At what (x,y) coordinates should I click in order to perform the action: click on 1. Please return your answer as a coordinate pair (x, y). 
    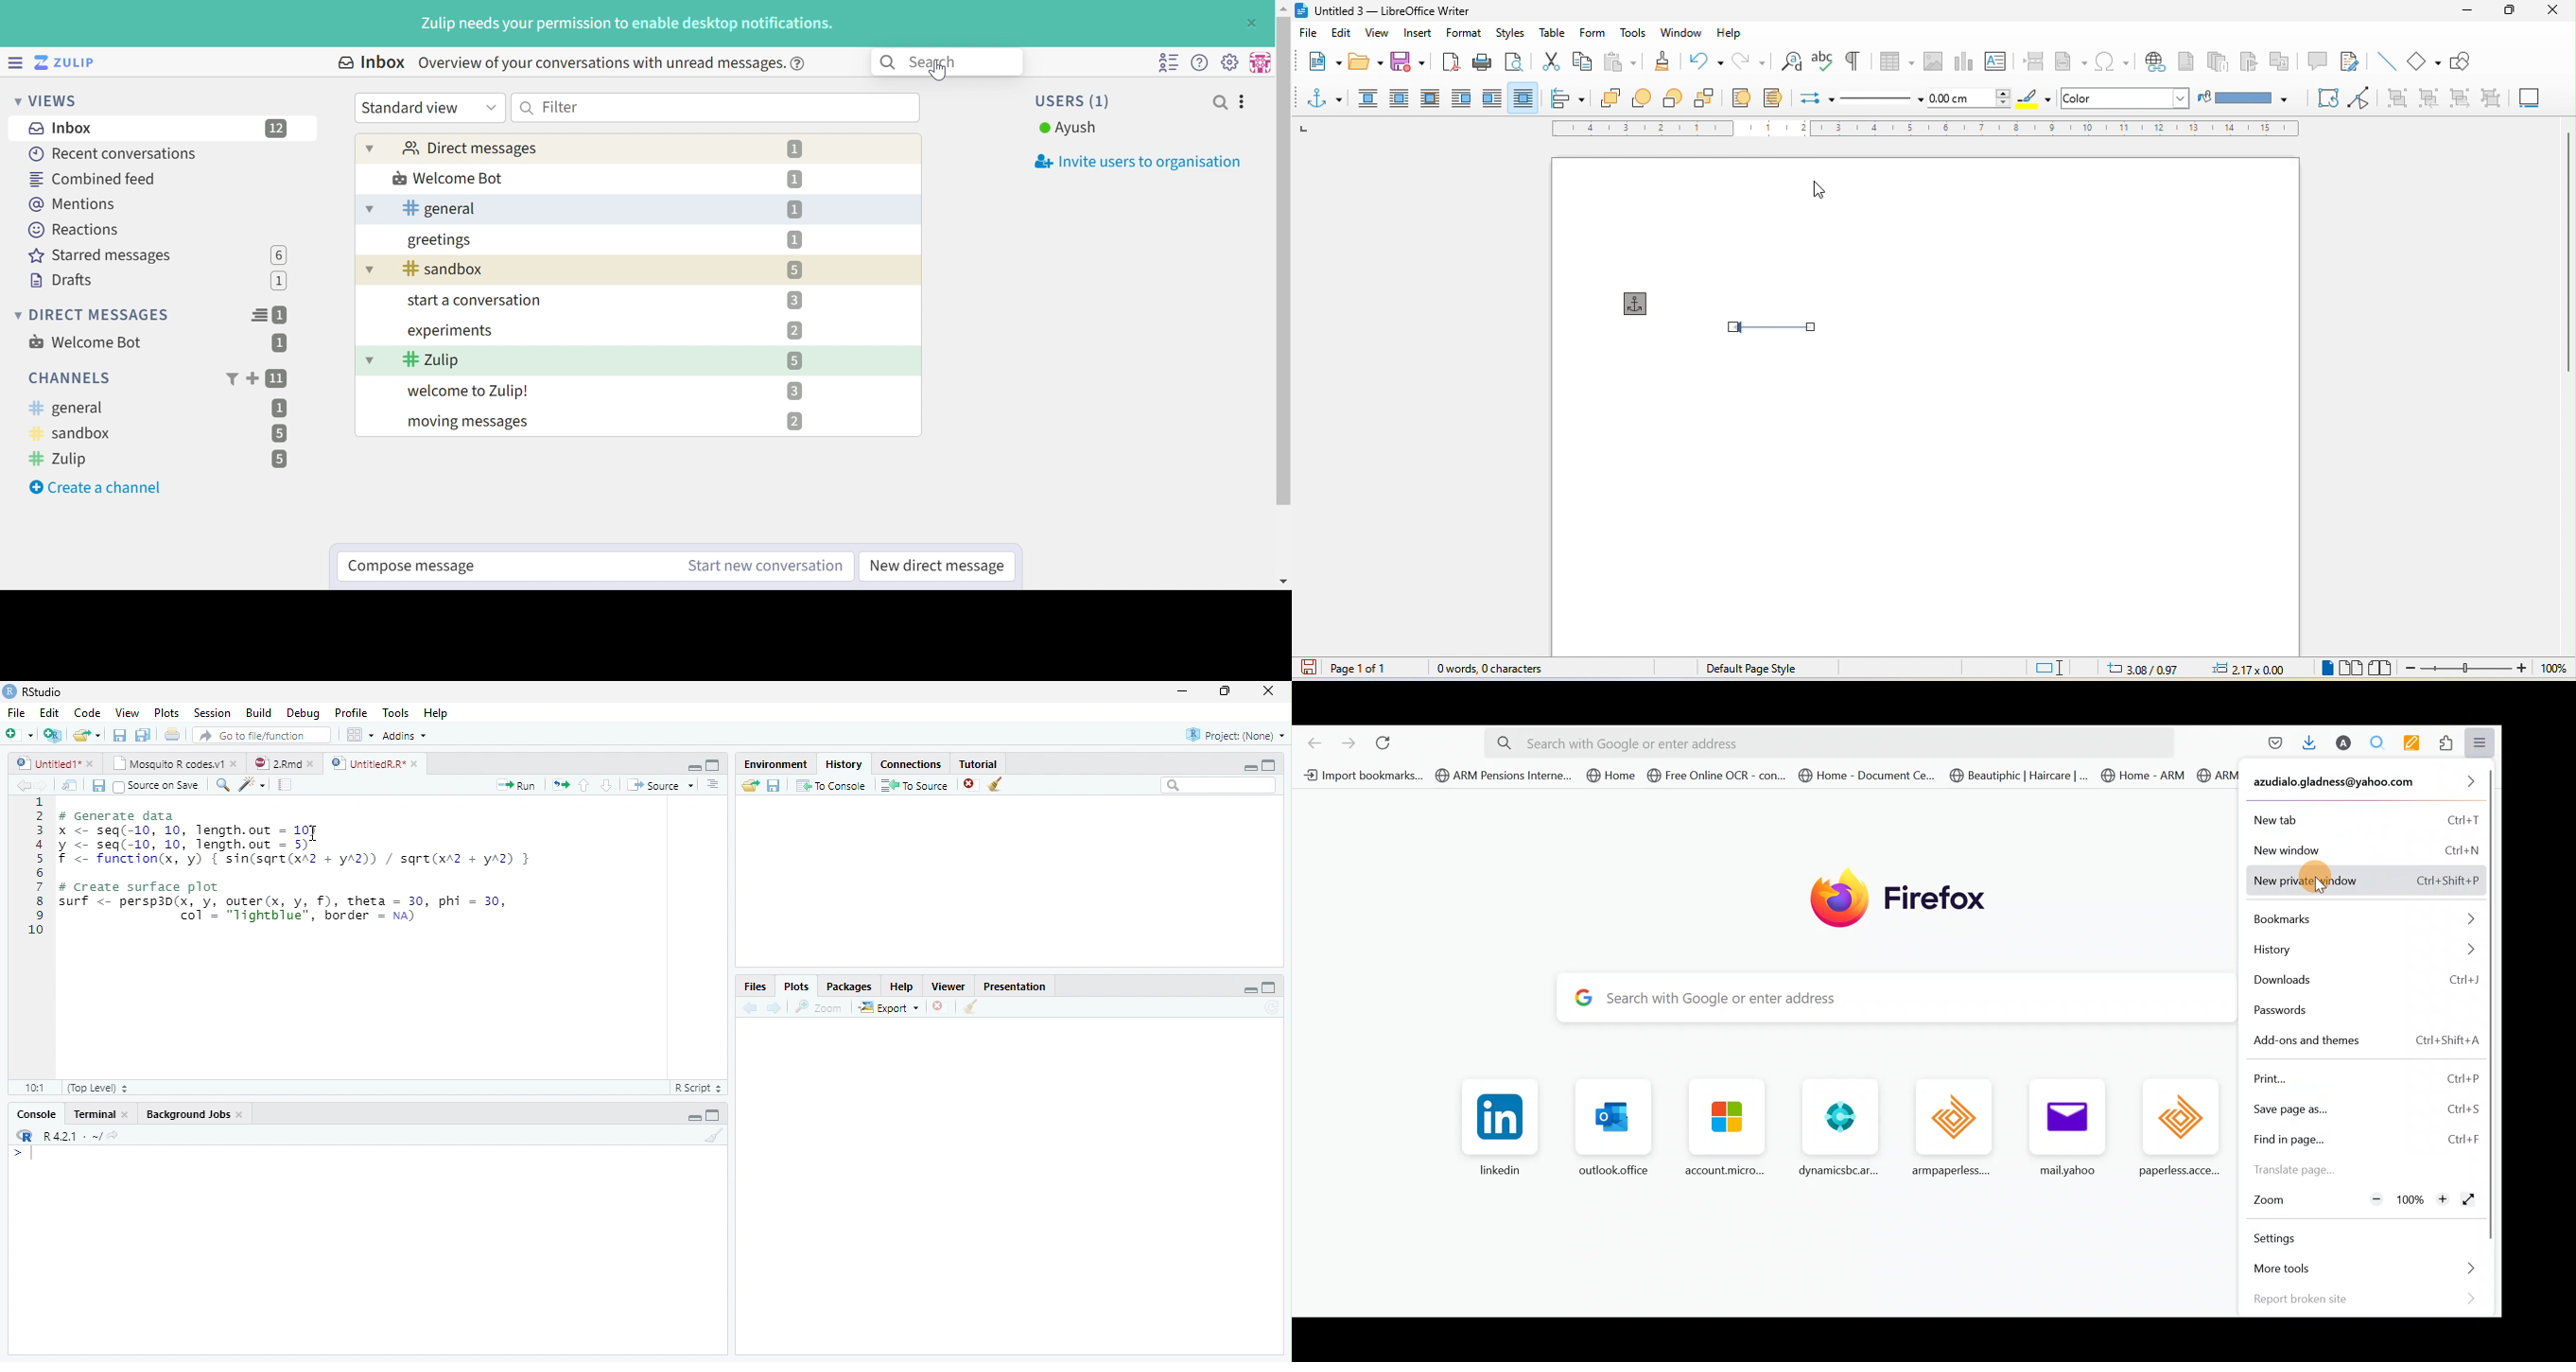
    Looking at the image, I should click on (794, 149).